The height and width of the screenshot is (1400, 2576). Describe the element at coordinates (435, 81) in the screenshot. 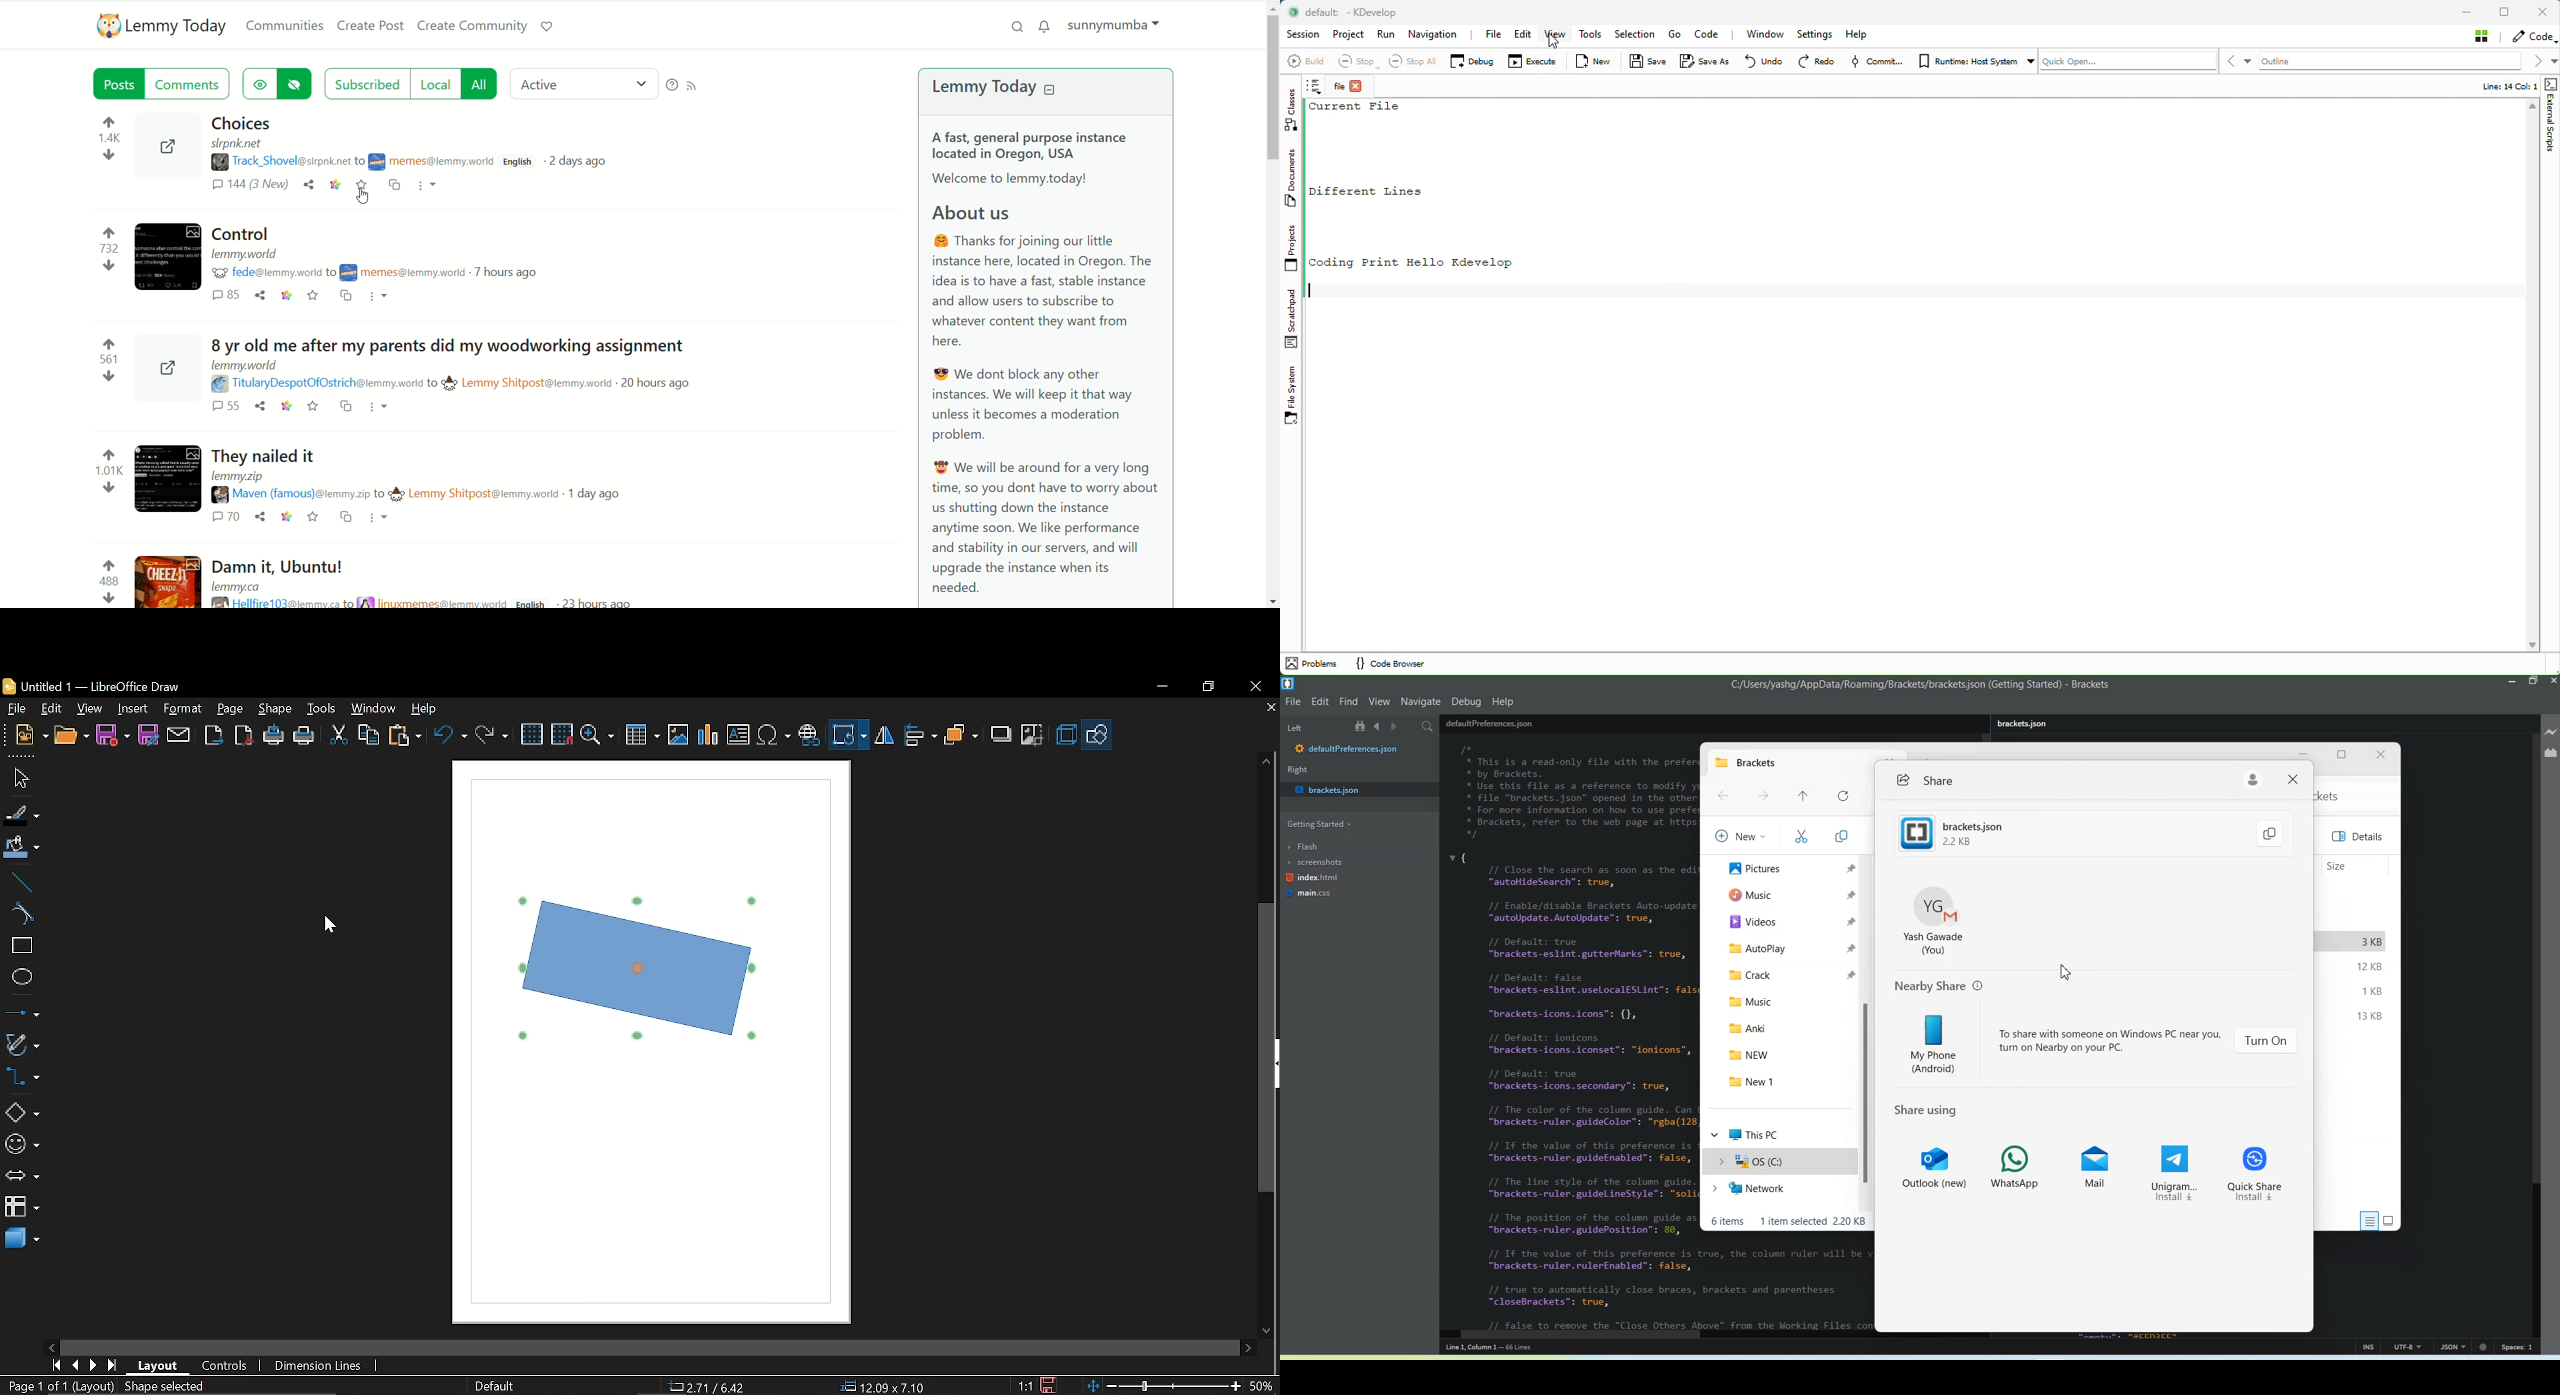

I see `local` at that location.